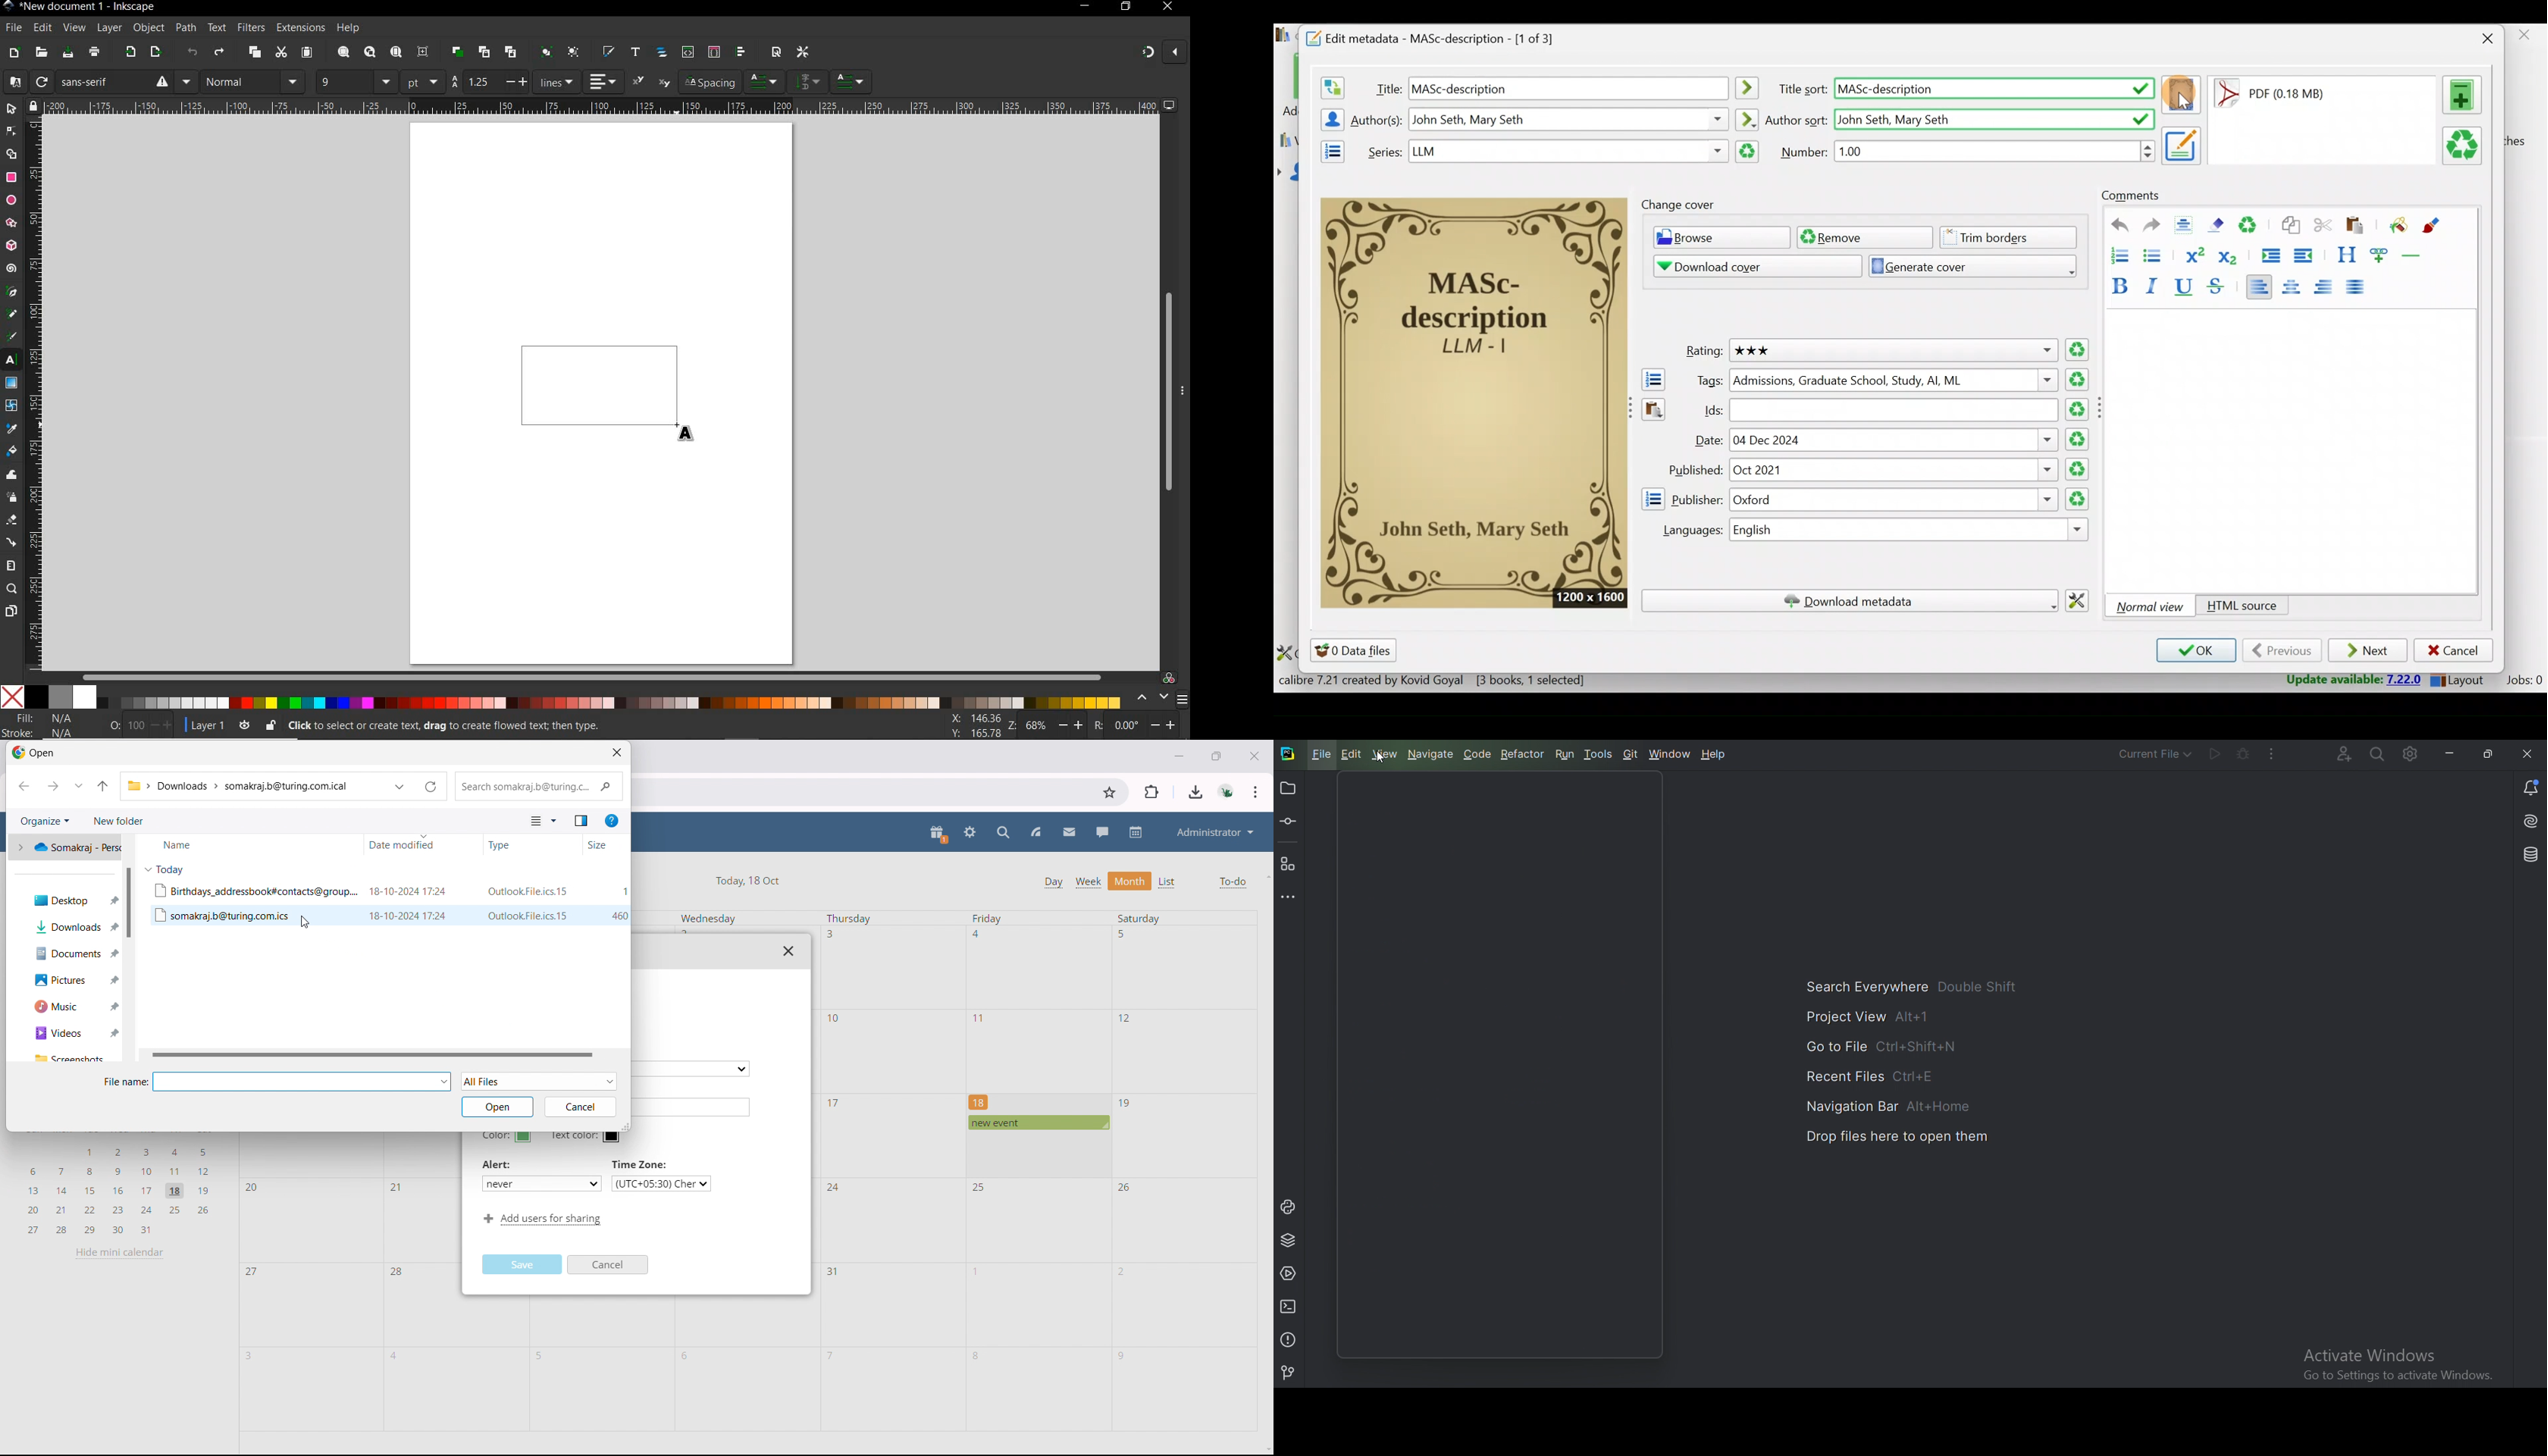 The height and width of the screenshot is (1456, 2548). Describe the element at coordinates (2194, 651) in the screenshot. I see `OK` at that location.